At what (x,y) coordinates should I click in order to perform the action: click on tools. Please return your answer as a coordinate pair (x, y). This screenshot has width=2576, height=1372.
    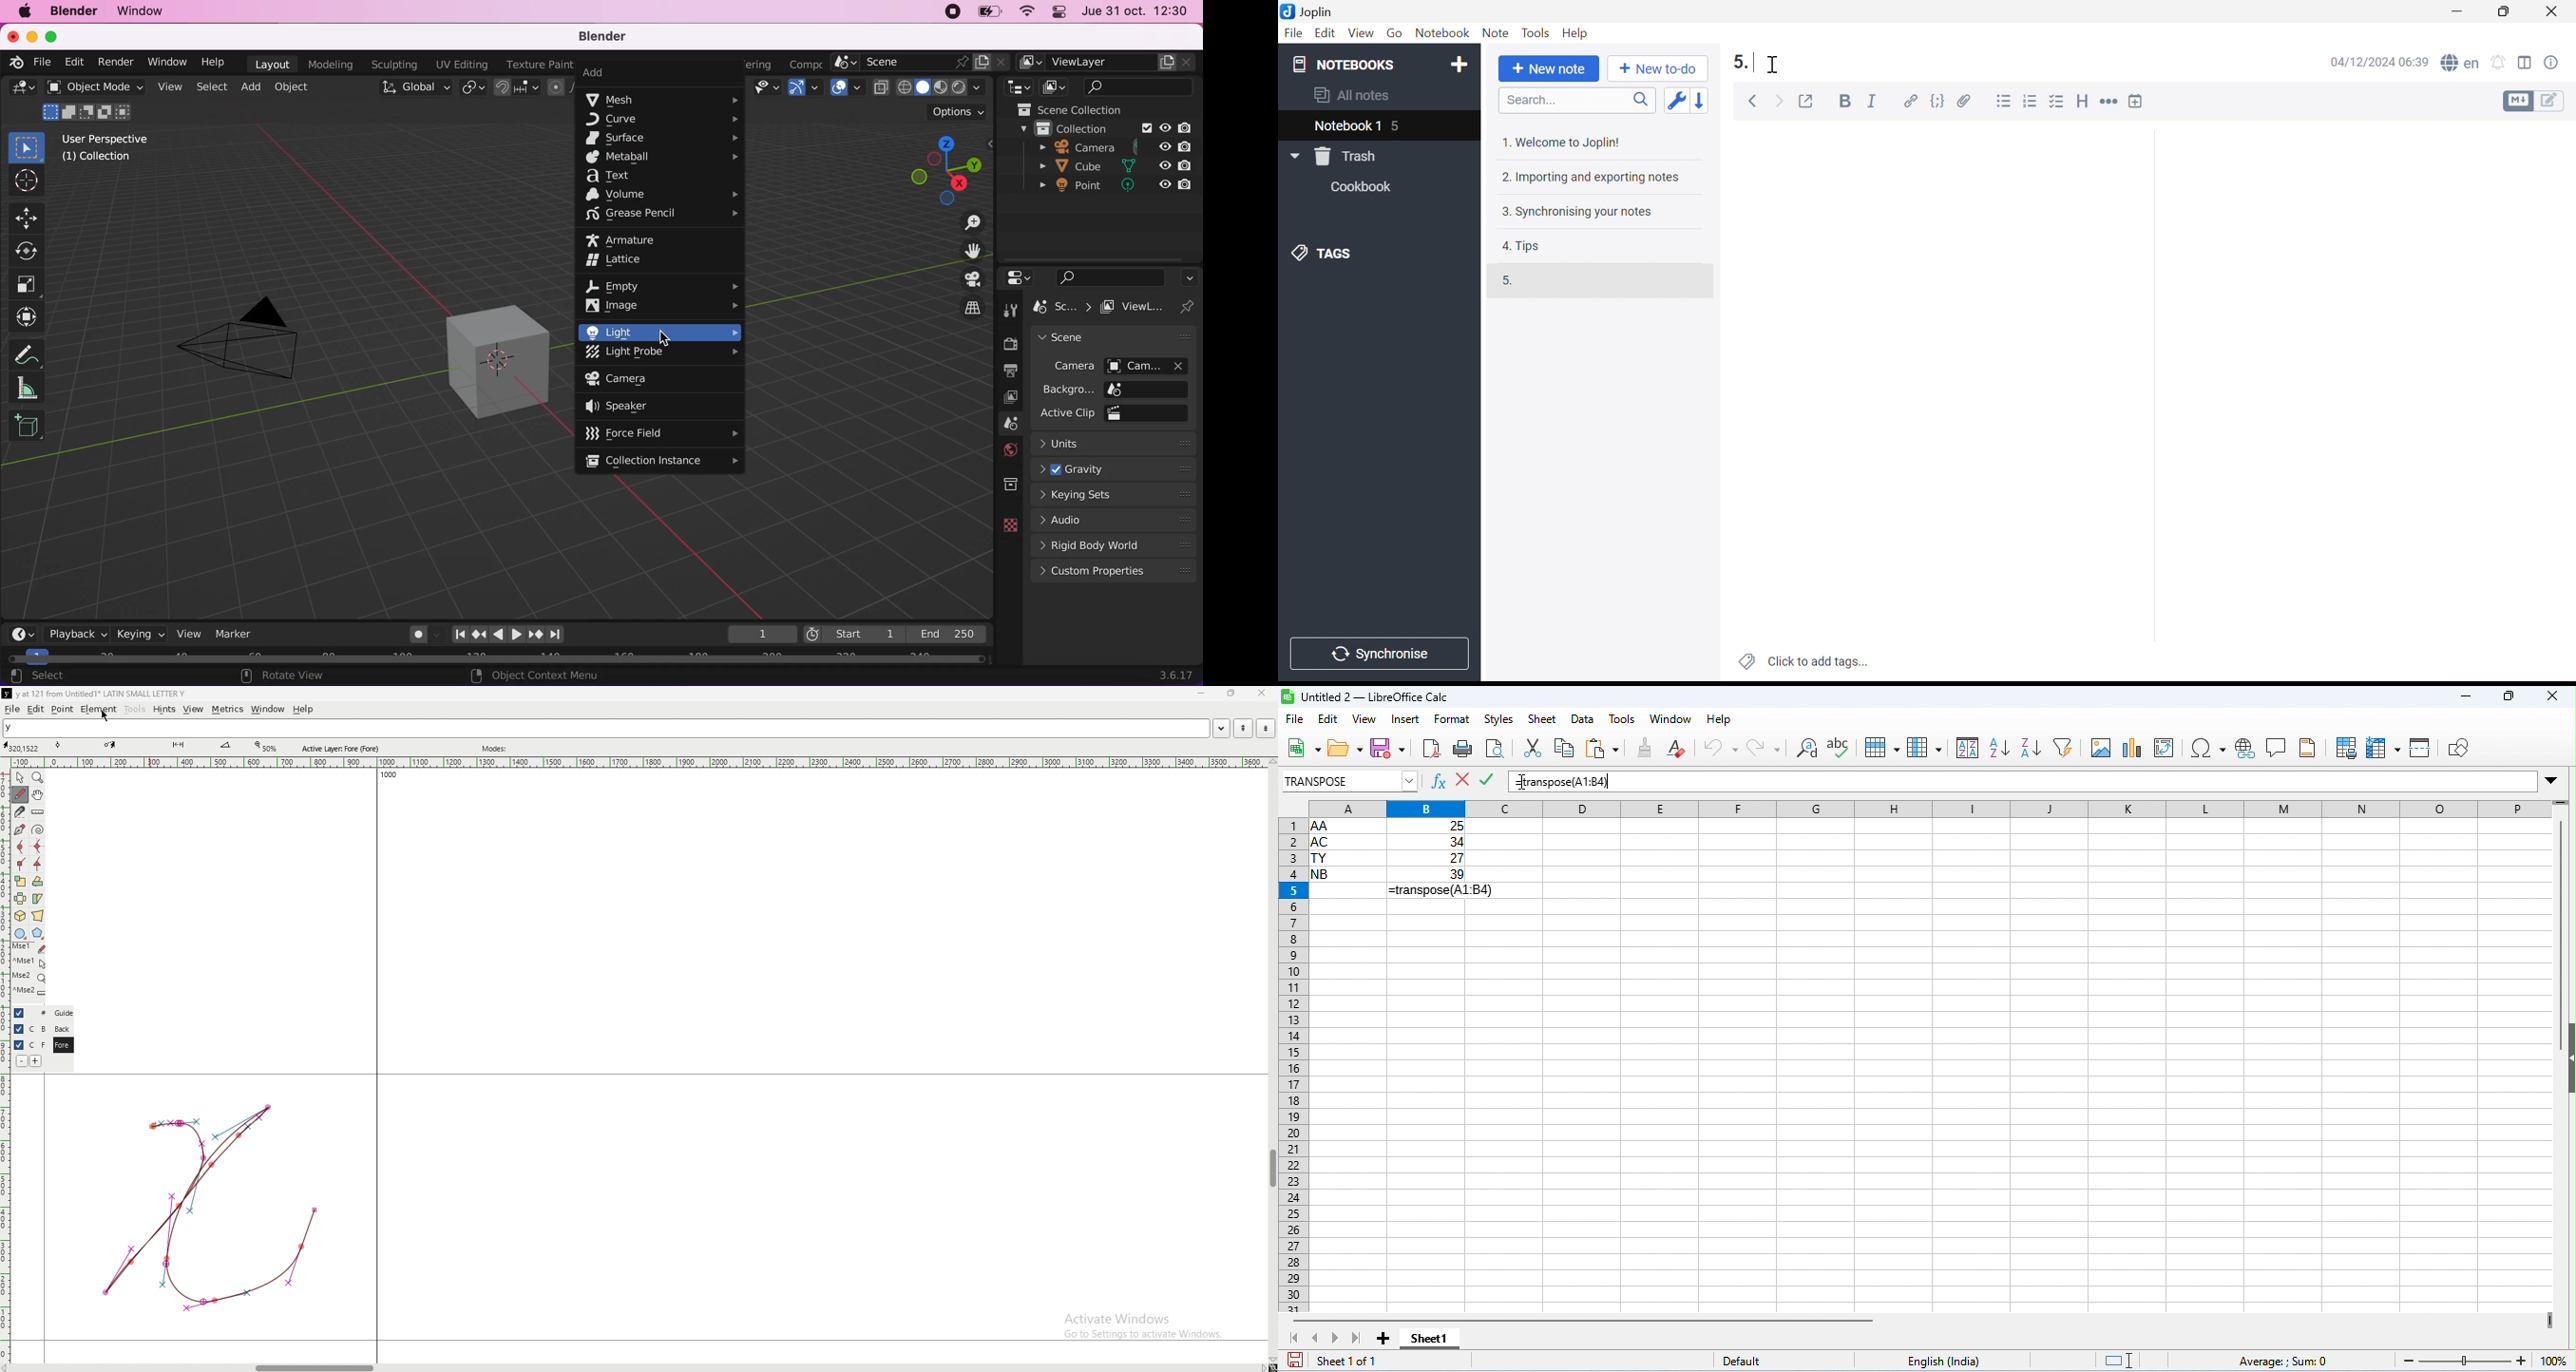
    Looking at the image, I should click on (1623, 720).